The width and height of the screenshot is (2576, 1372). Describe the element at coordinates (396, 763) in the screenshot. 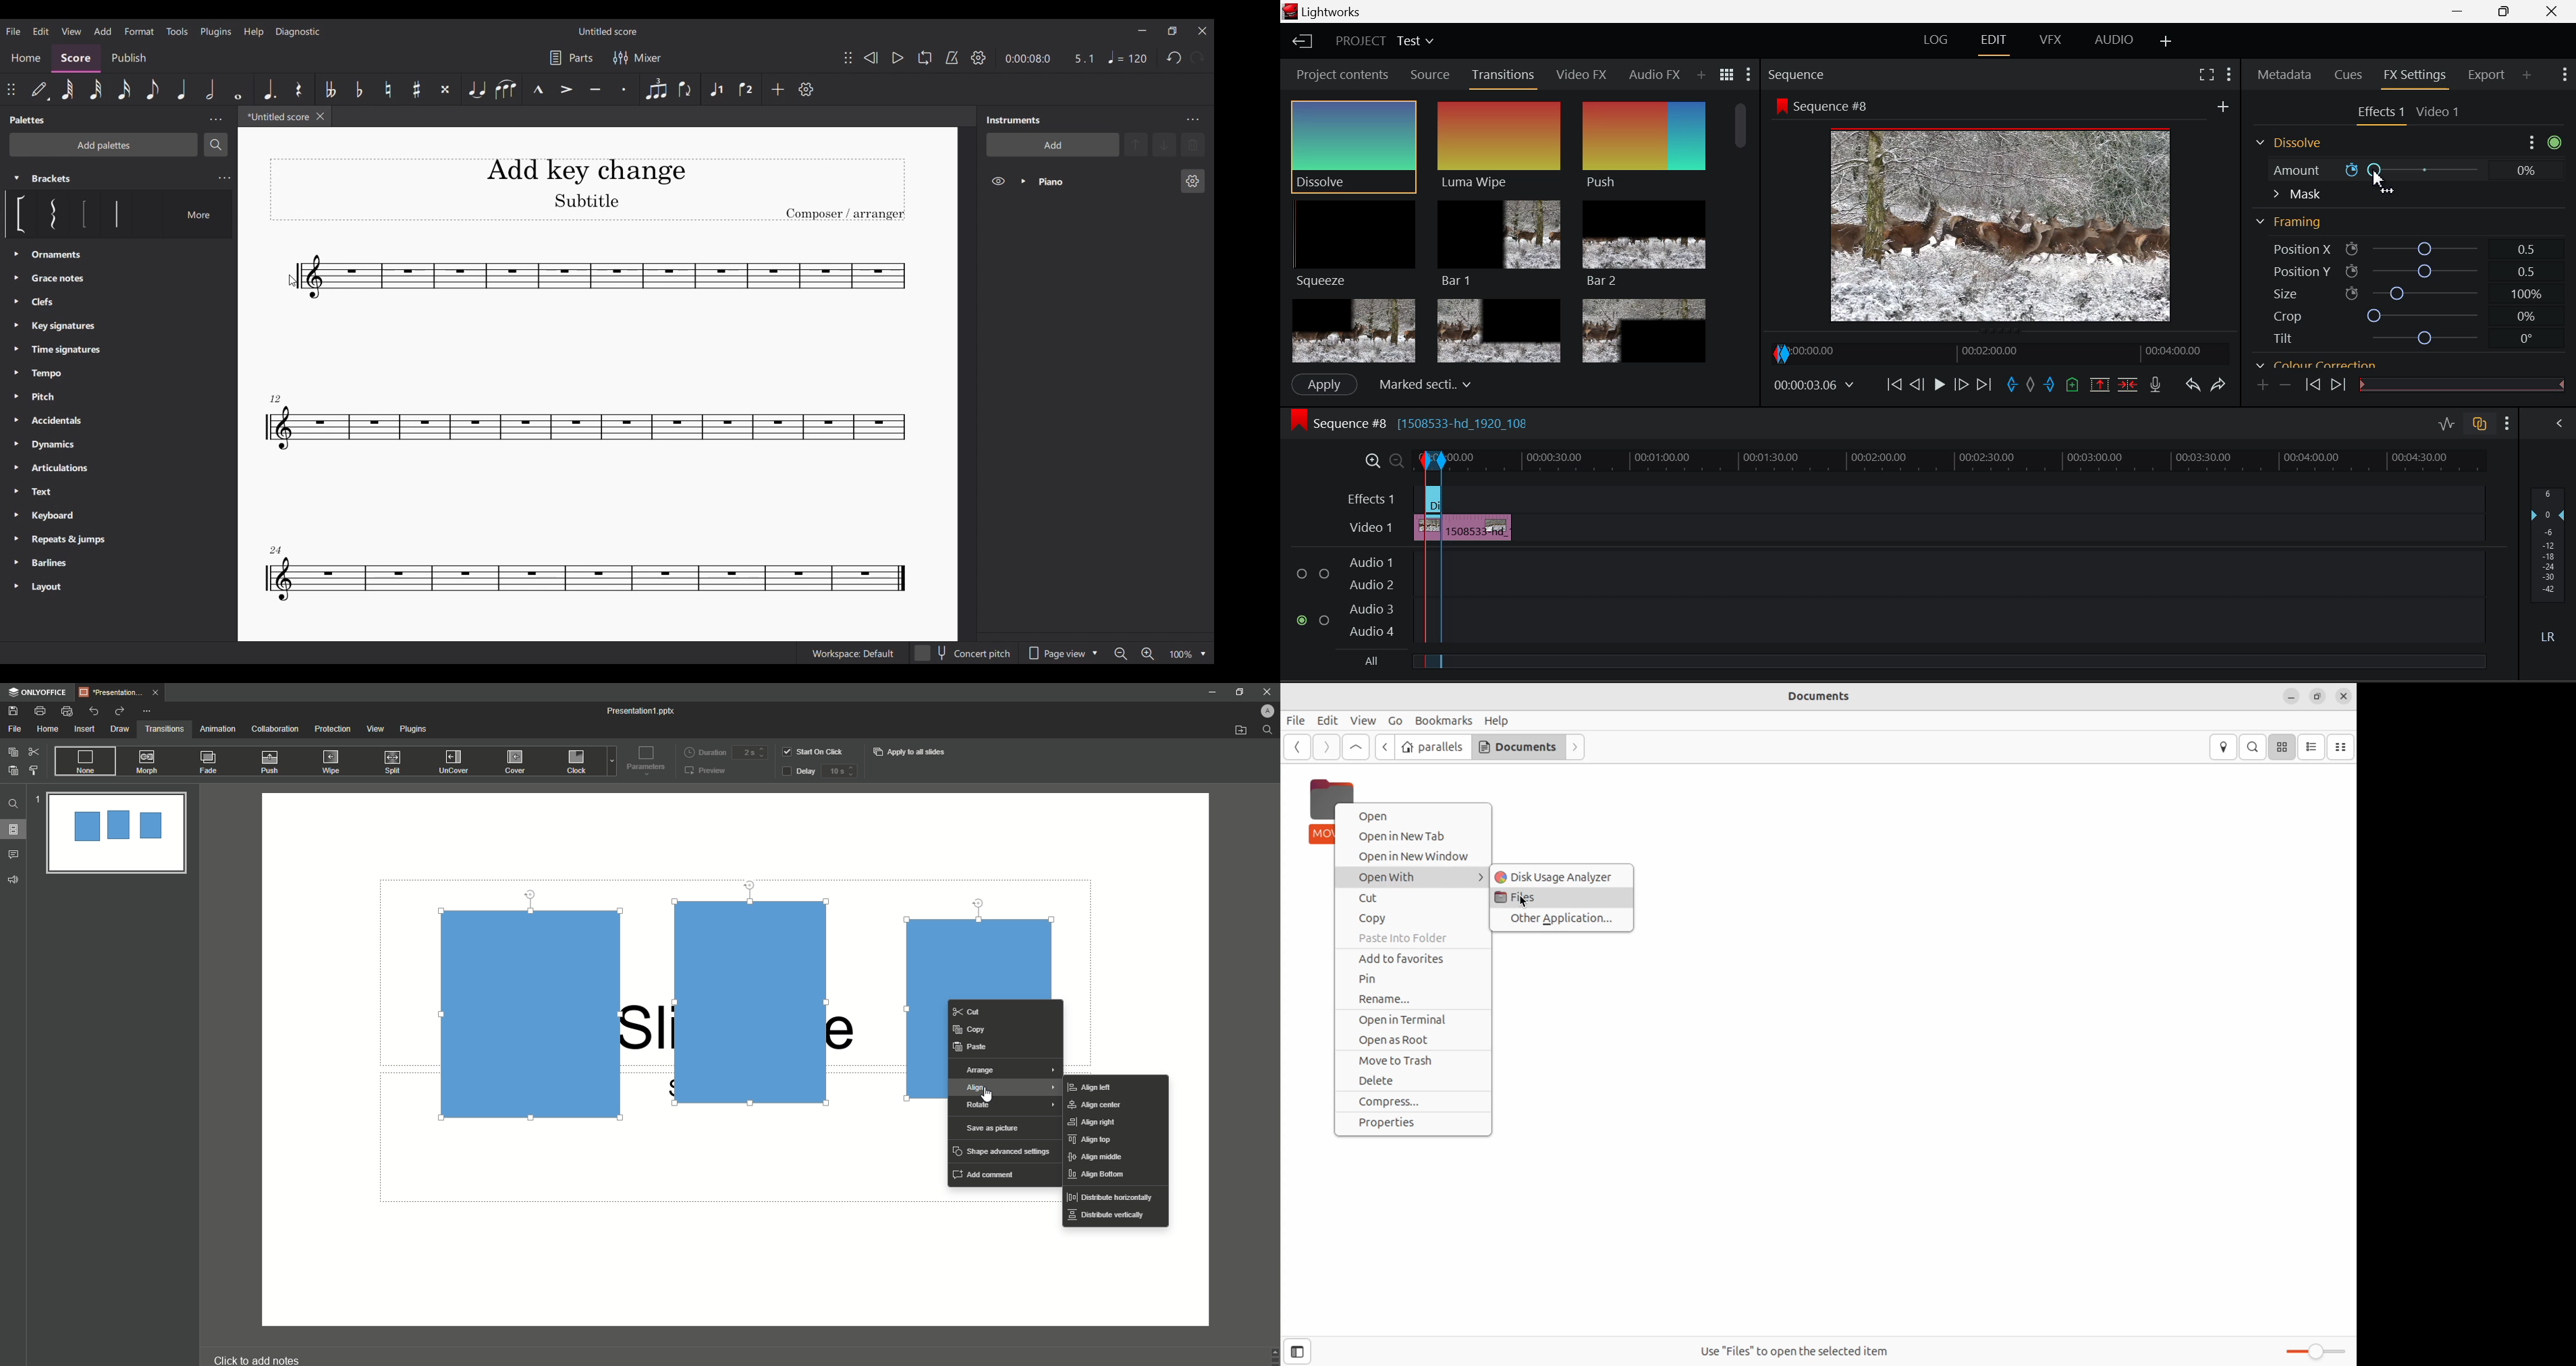

I see `Split` at that location.